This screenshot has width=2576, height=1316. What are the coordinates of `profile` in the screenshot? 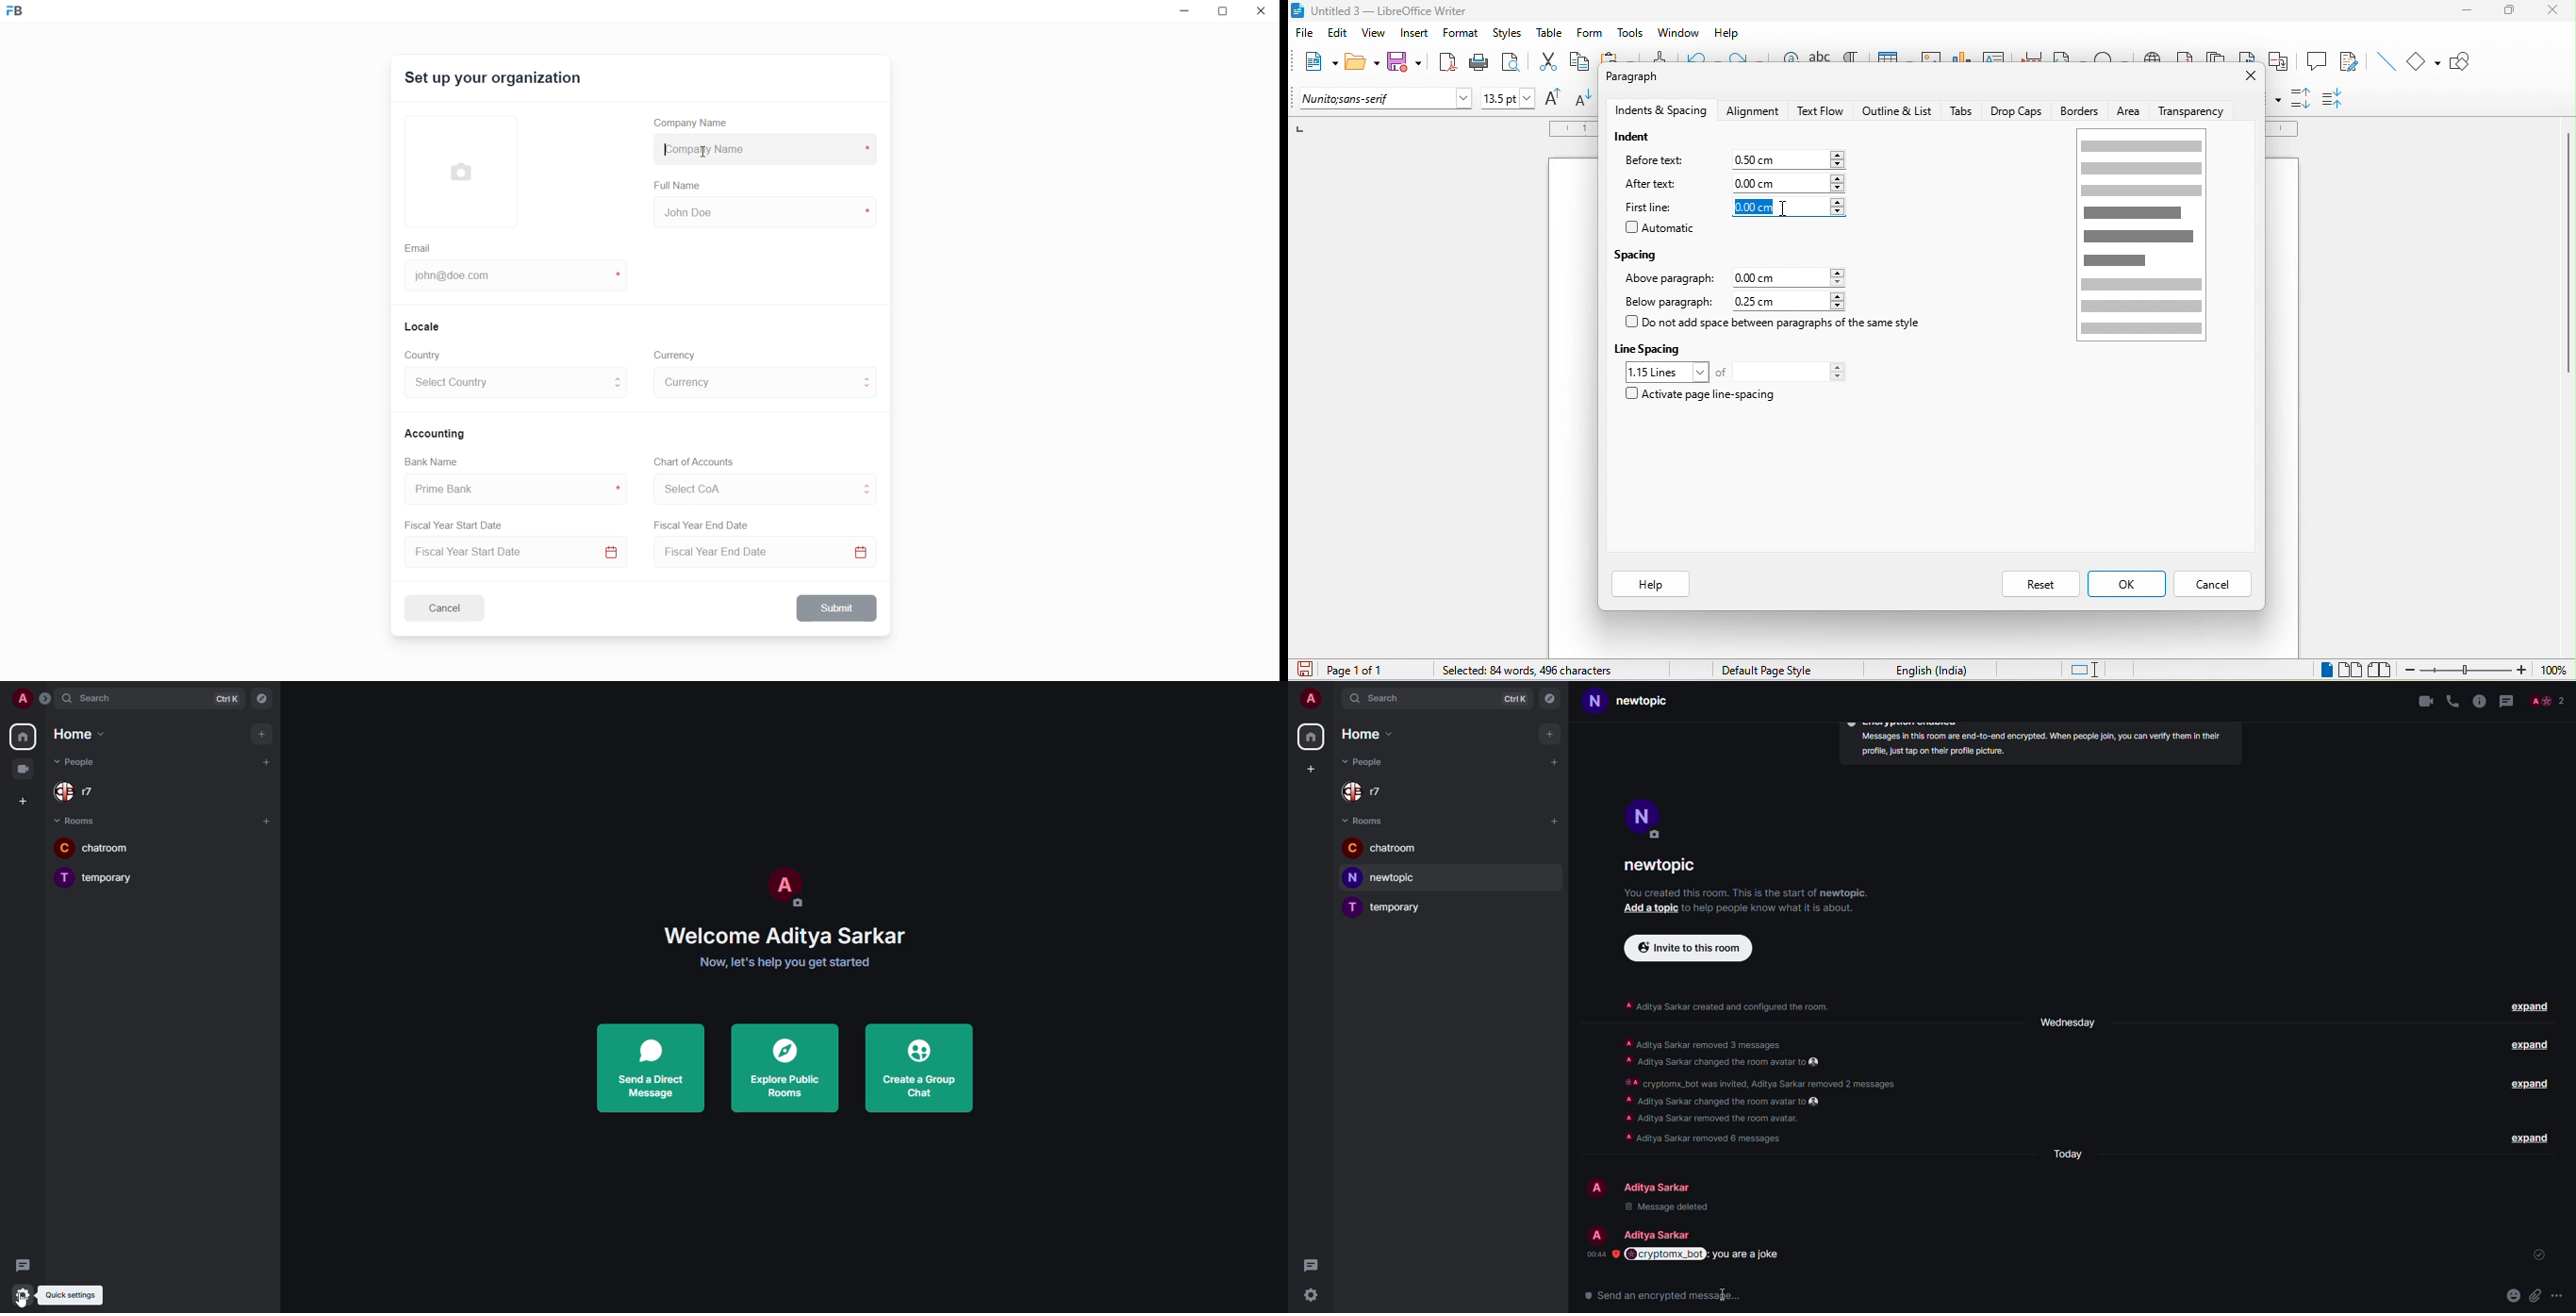 It's located at (1311, 698).